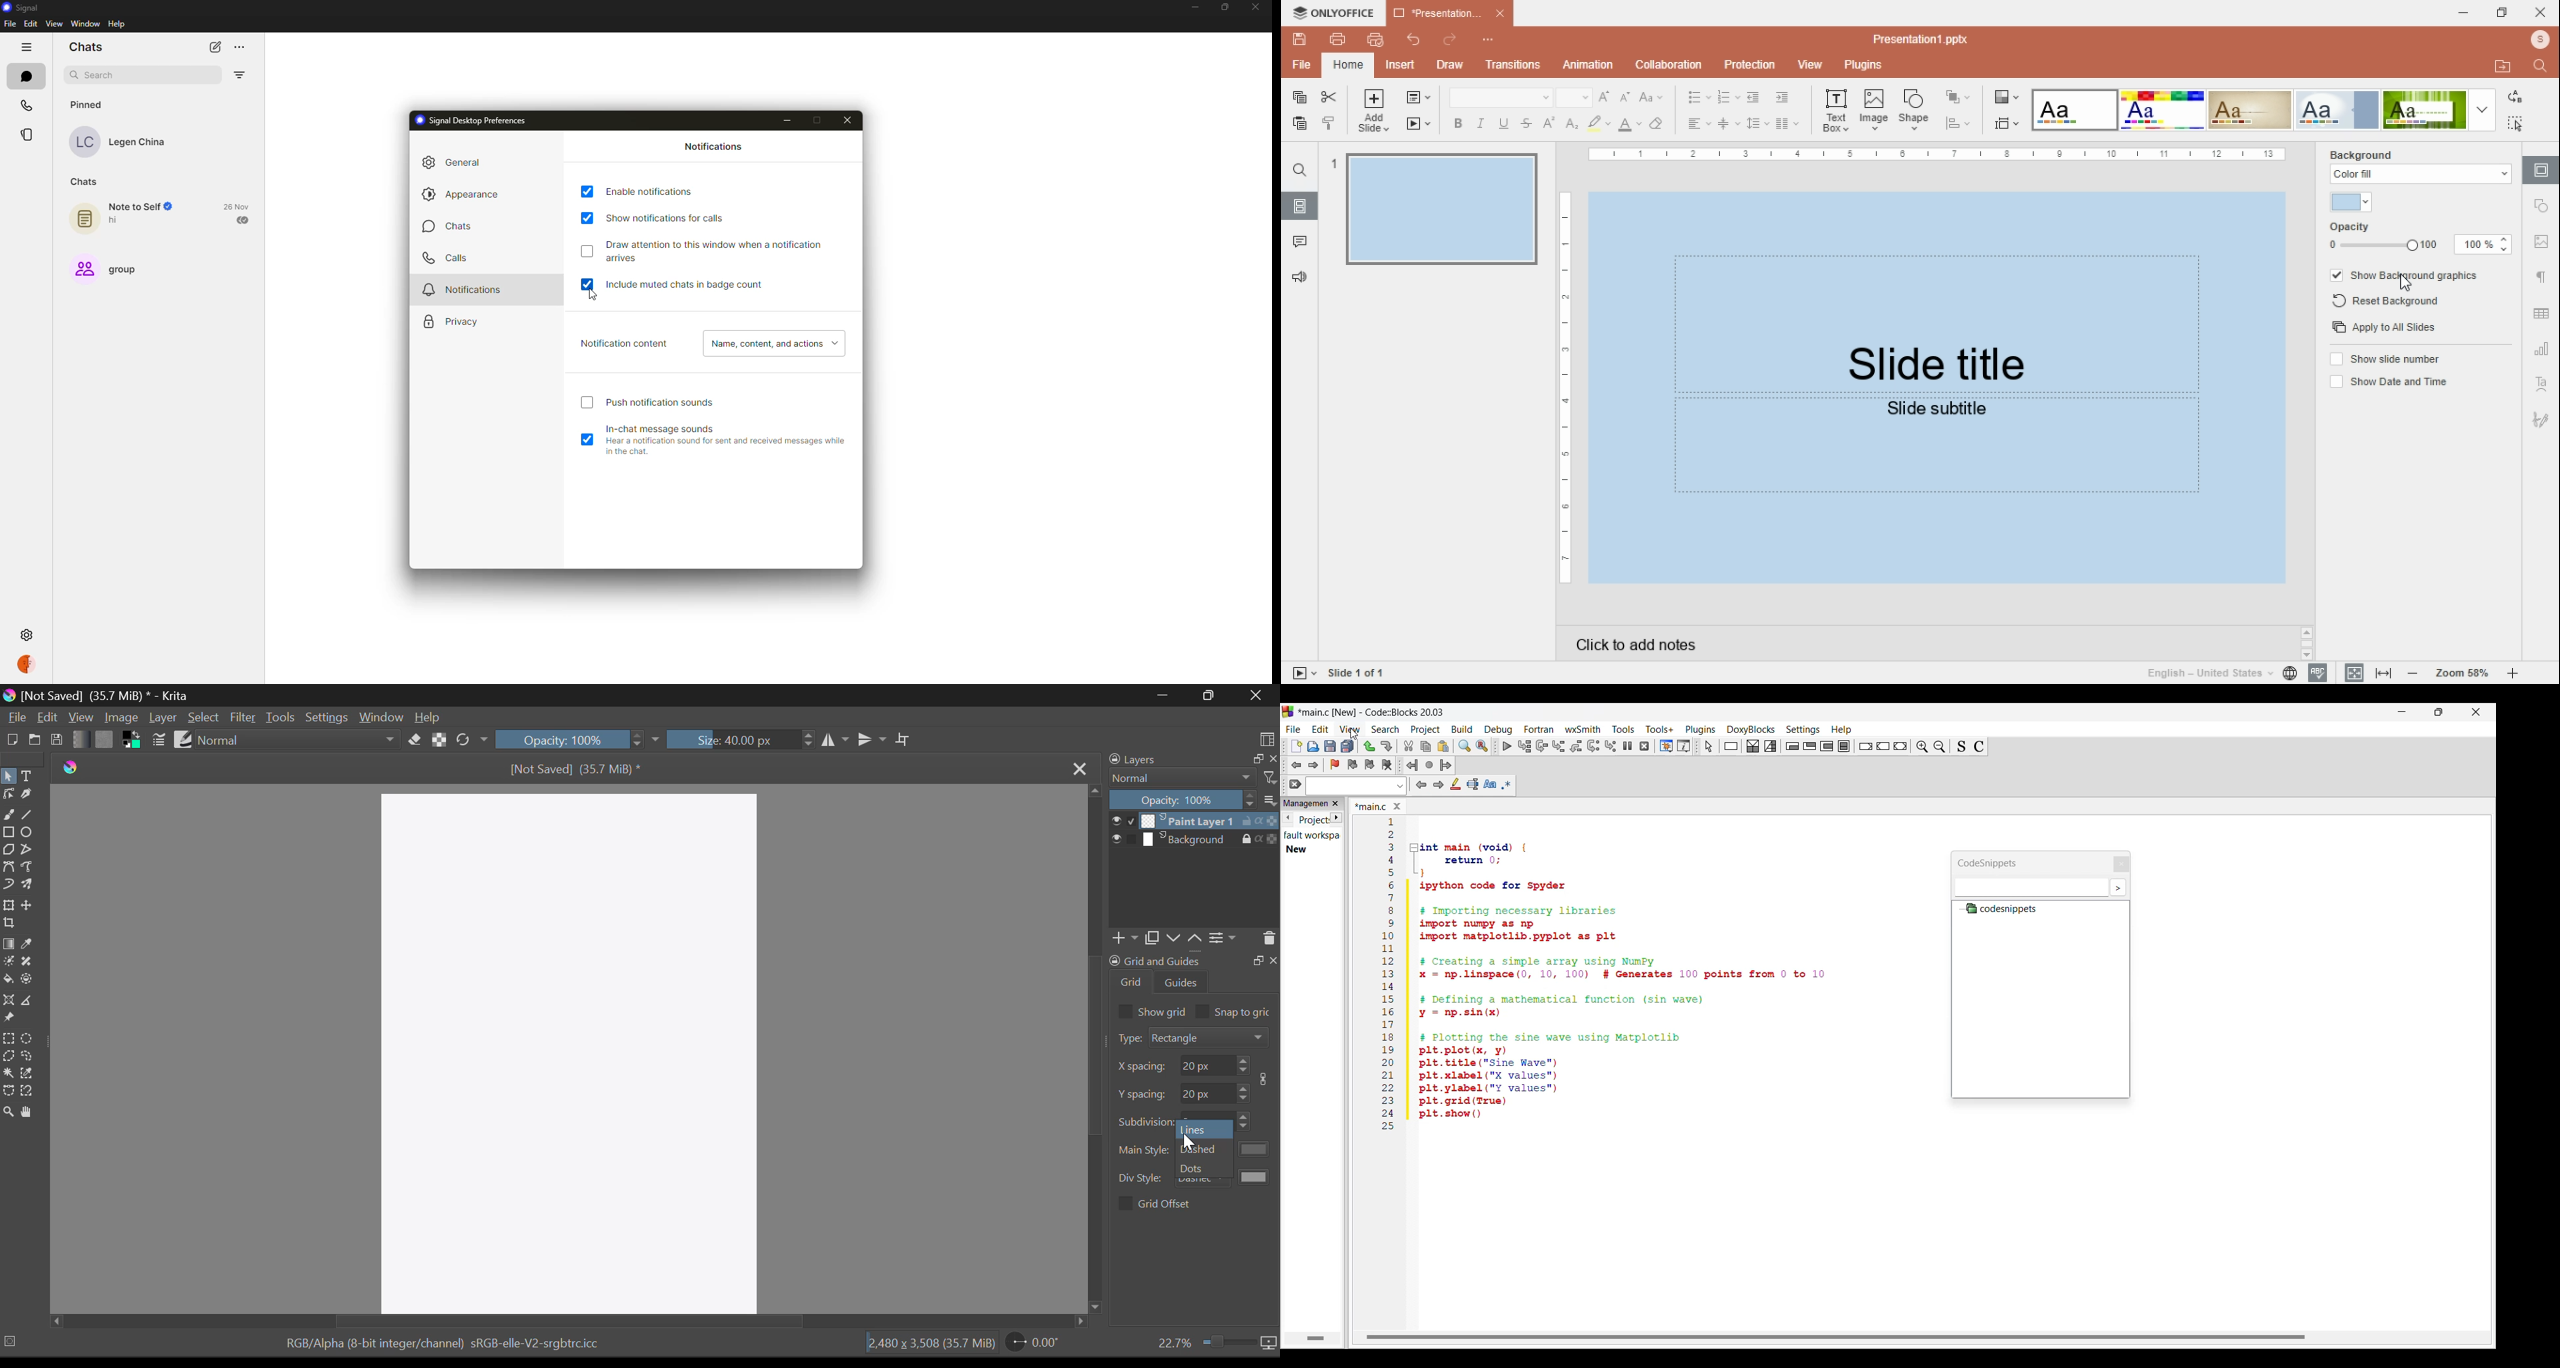 This screenshot has width=2576, height=1372. I want to click on Details of current tab, so click(1312, 842).